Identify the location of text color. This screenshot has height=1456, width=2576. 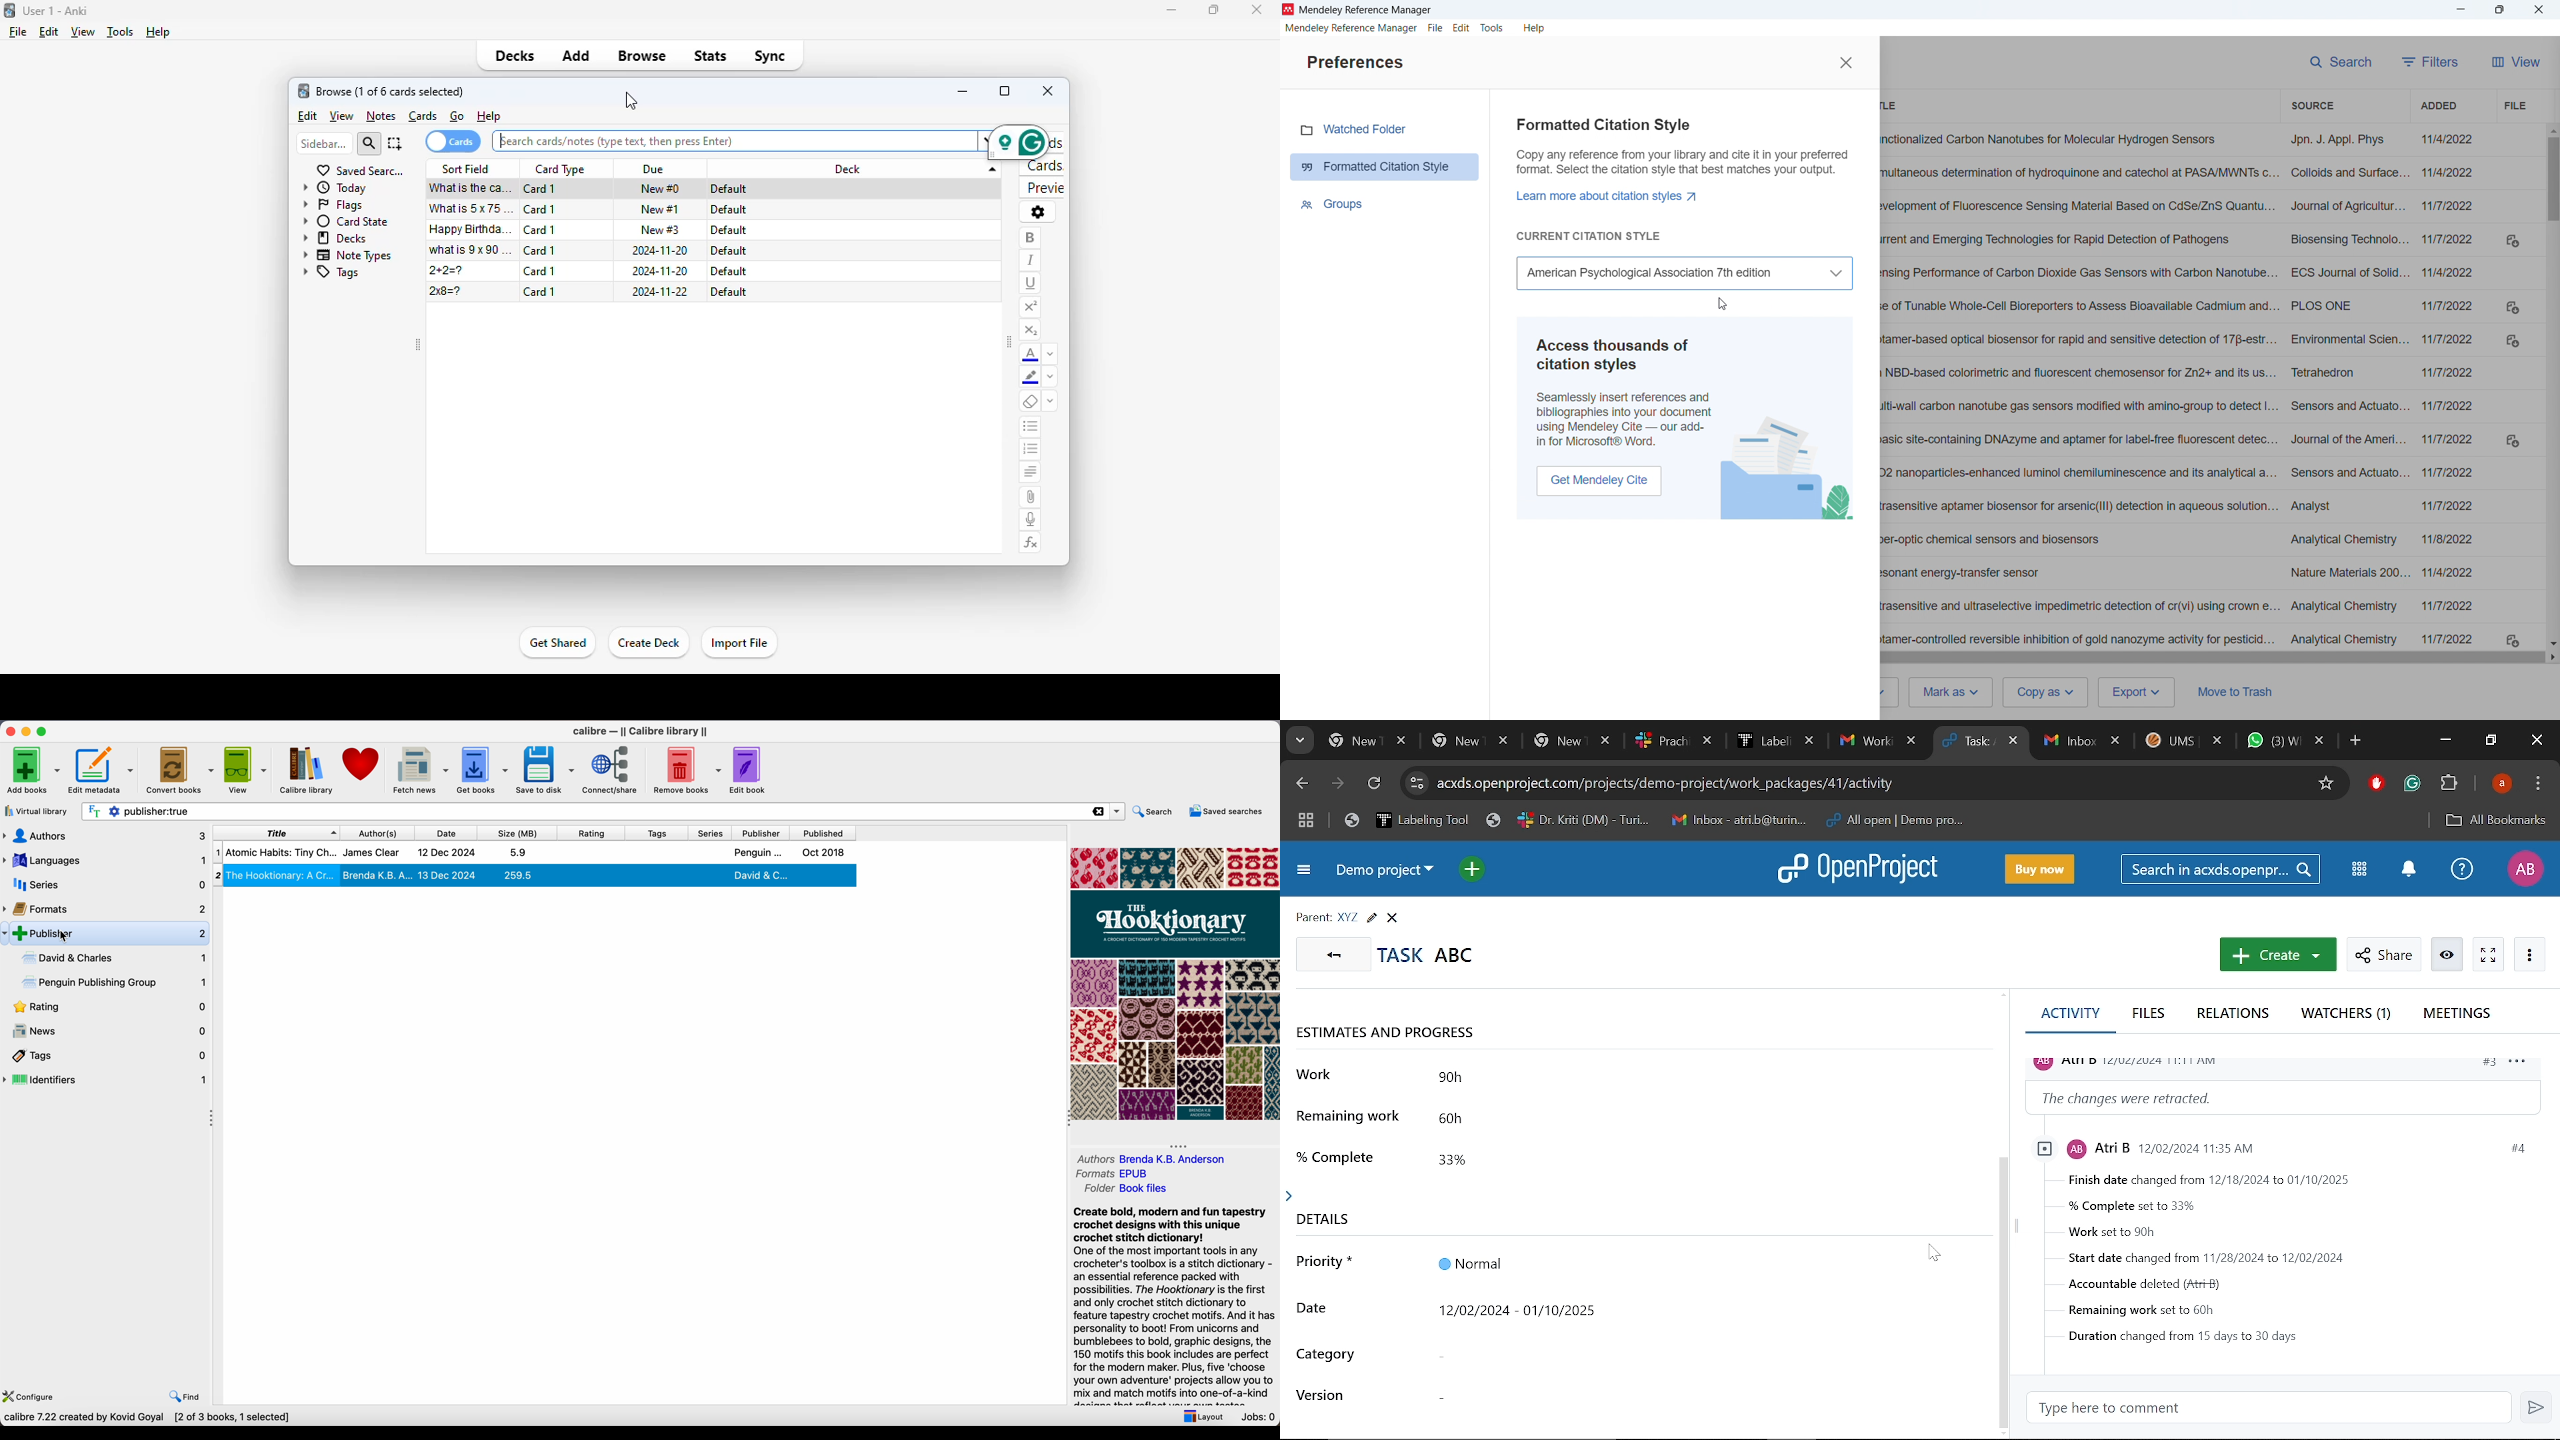
(1031, 355).